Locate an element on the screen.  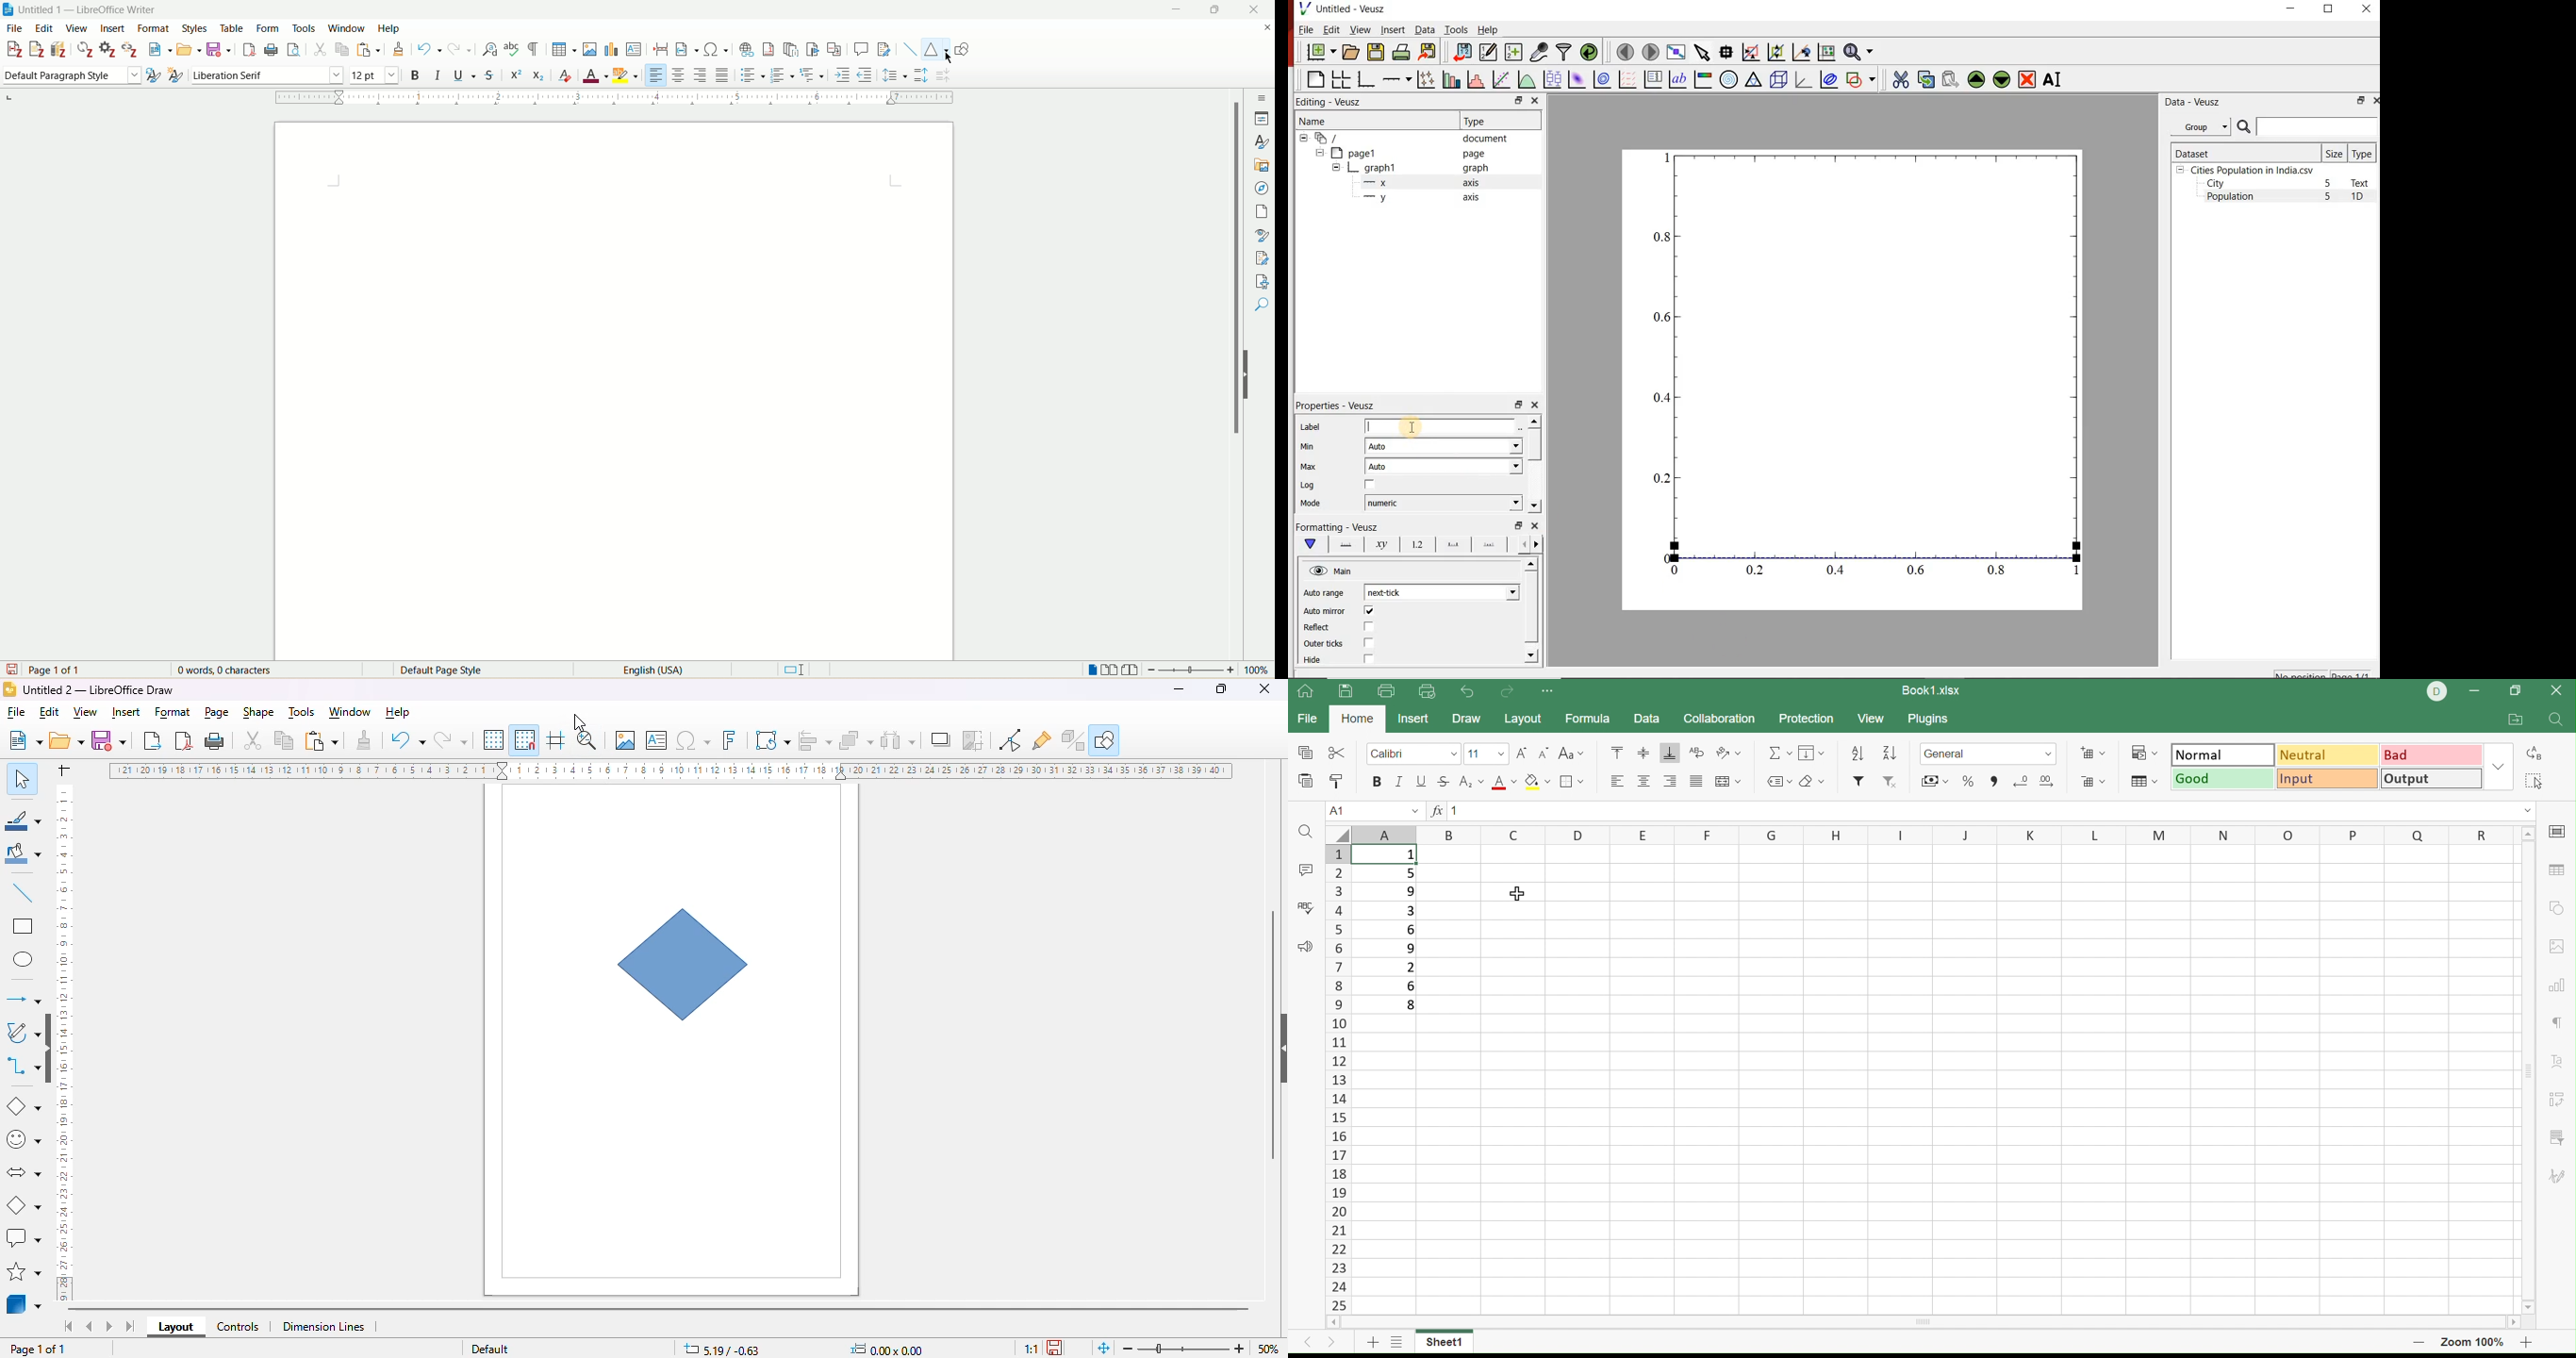
stars and banners is located at coordinates (25, 1272).